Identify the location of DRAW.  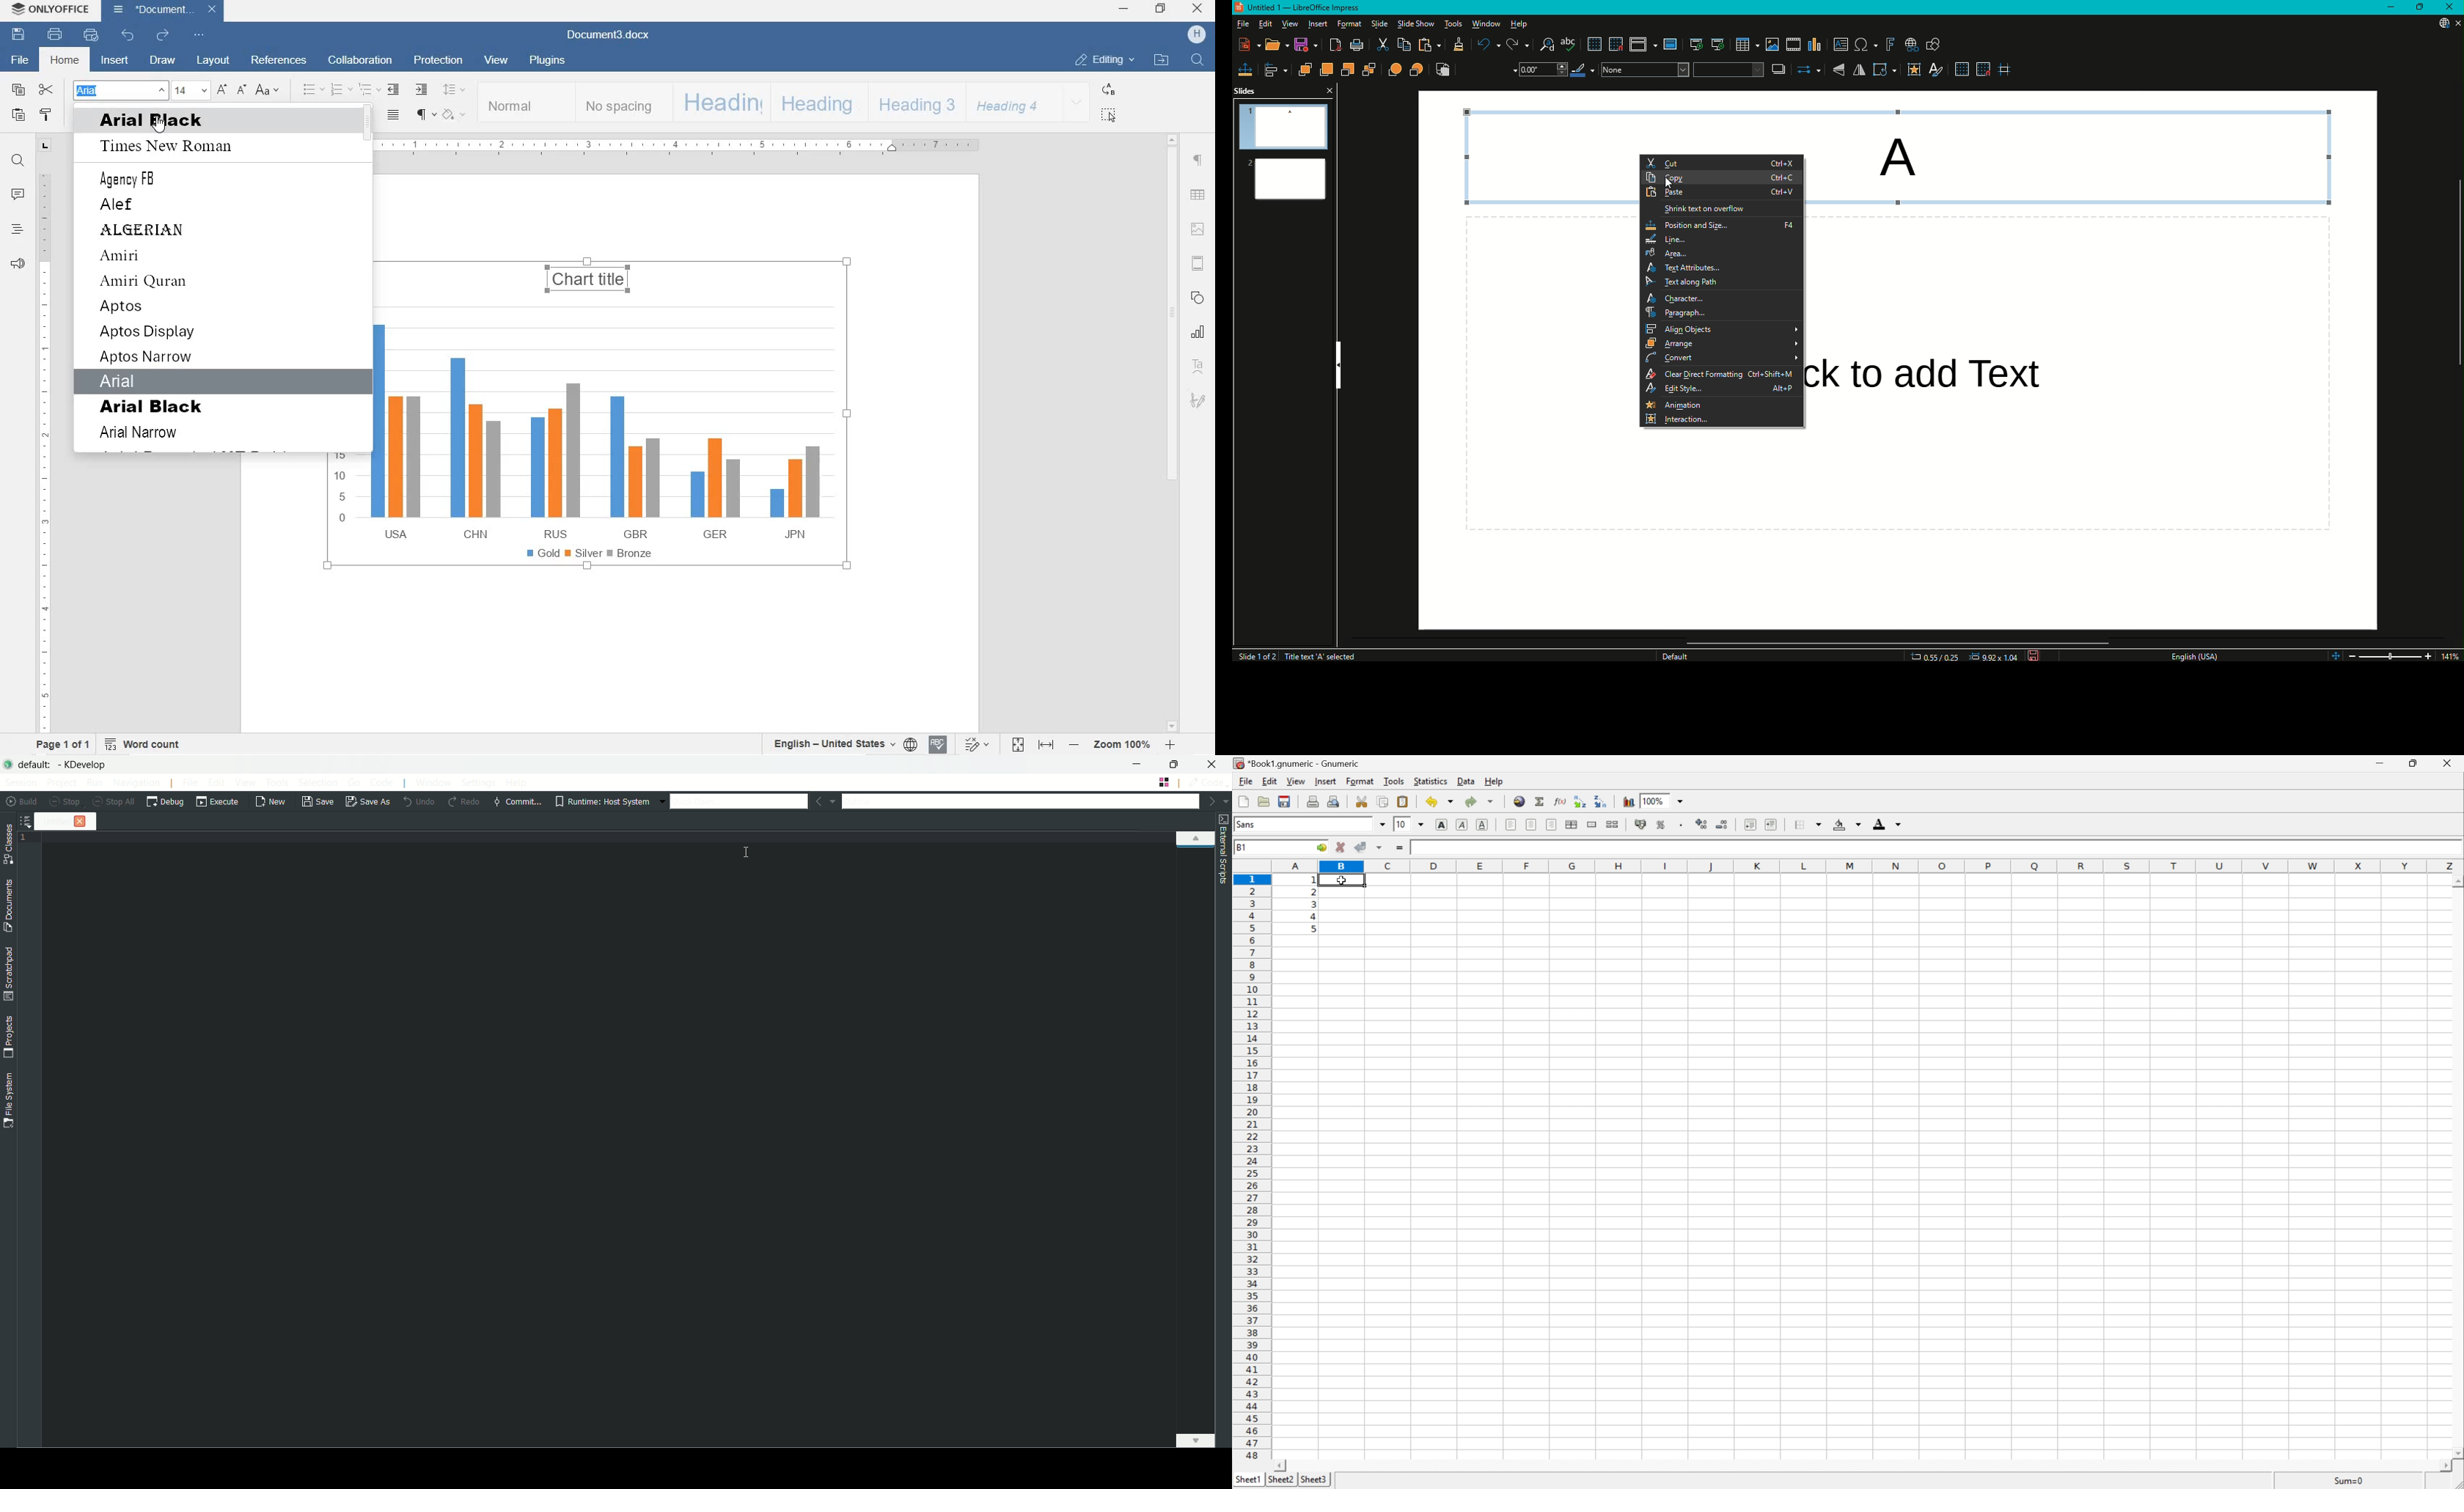
(163, 61).